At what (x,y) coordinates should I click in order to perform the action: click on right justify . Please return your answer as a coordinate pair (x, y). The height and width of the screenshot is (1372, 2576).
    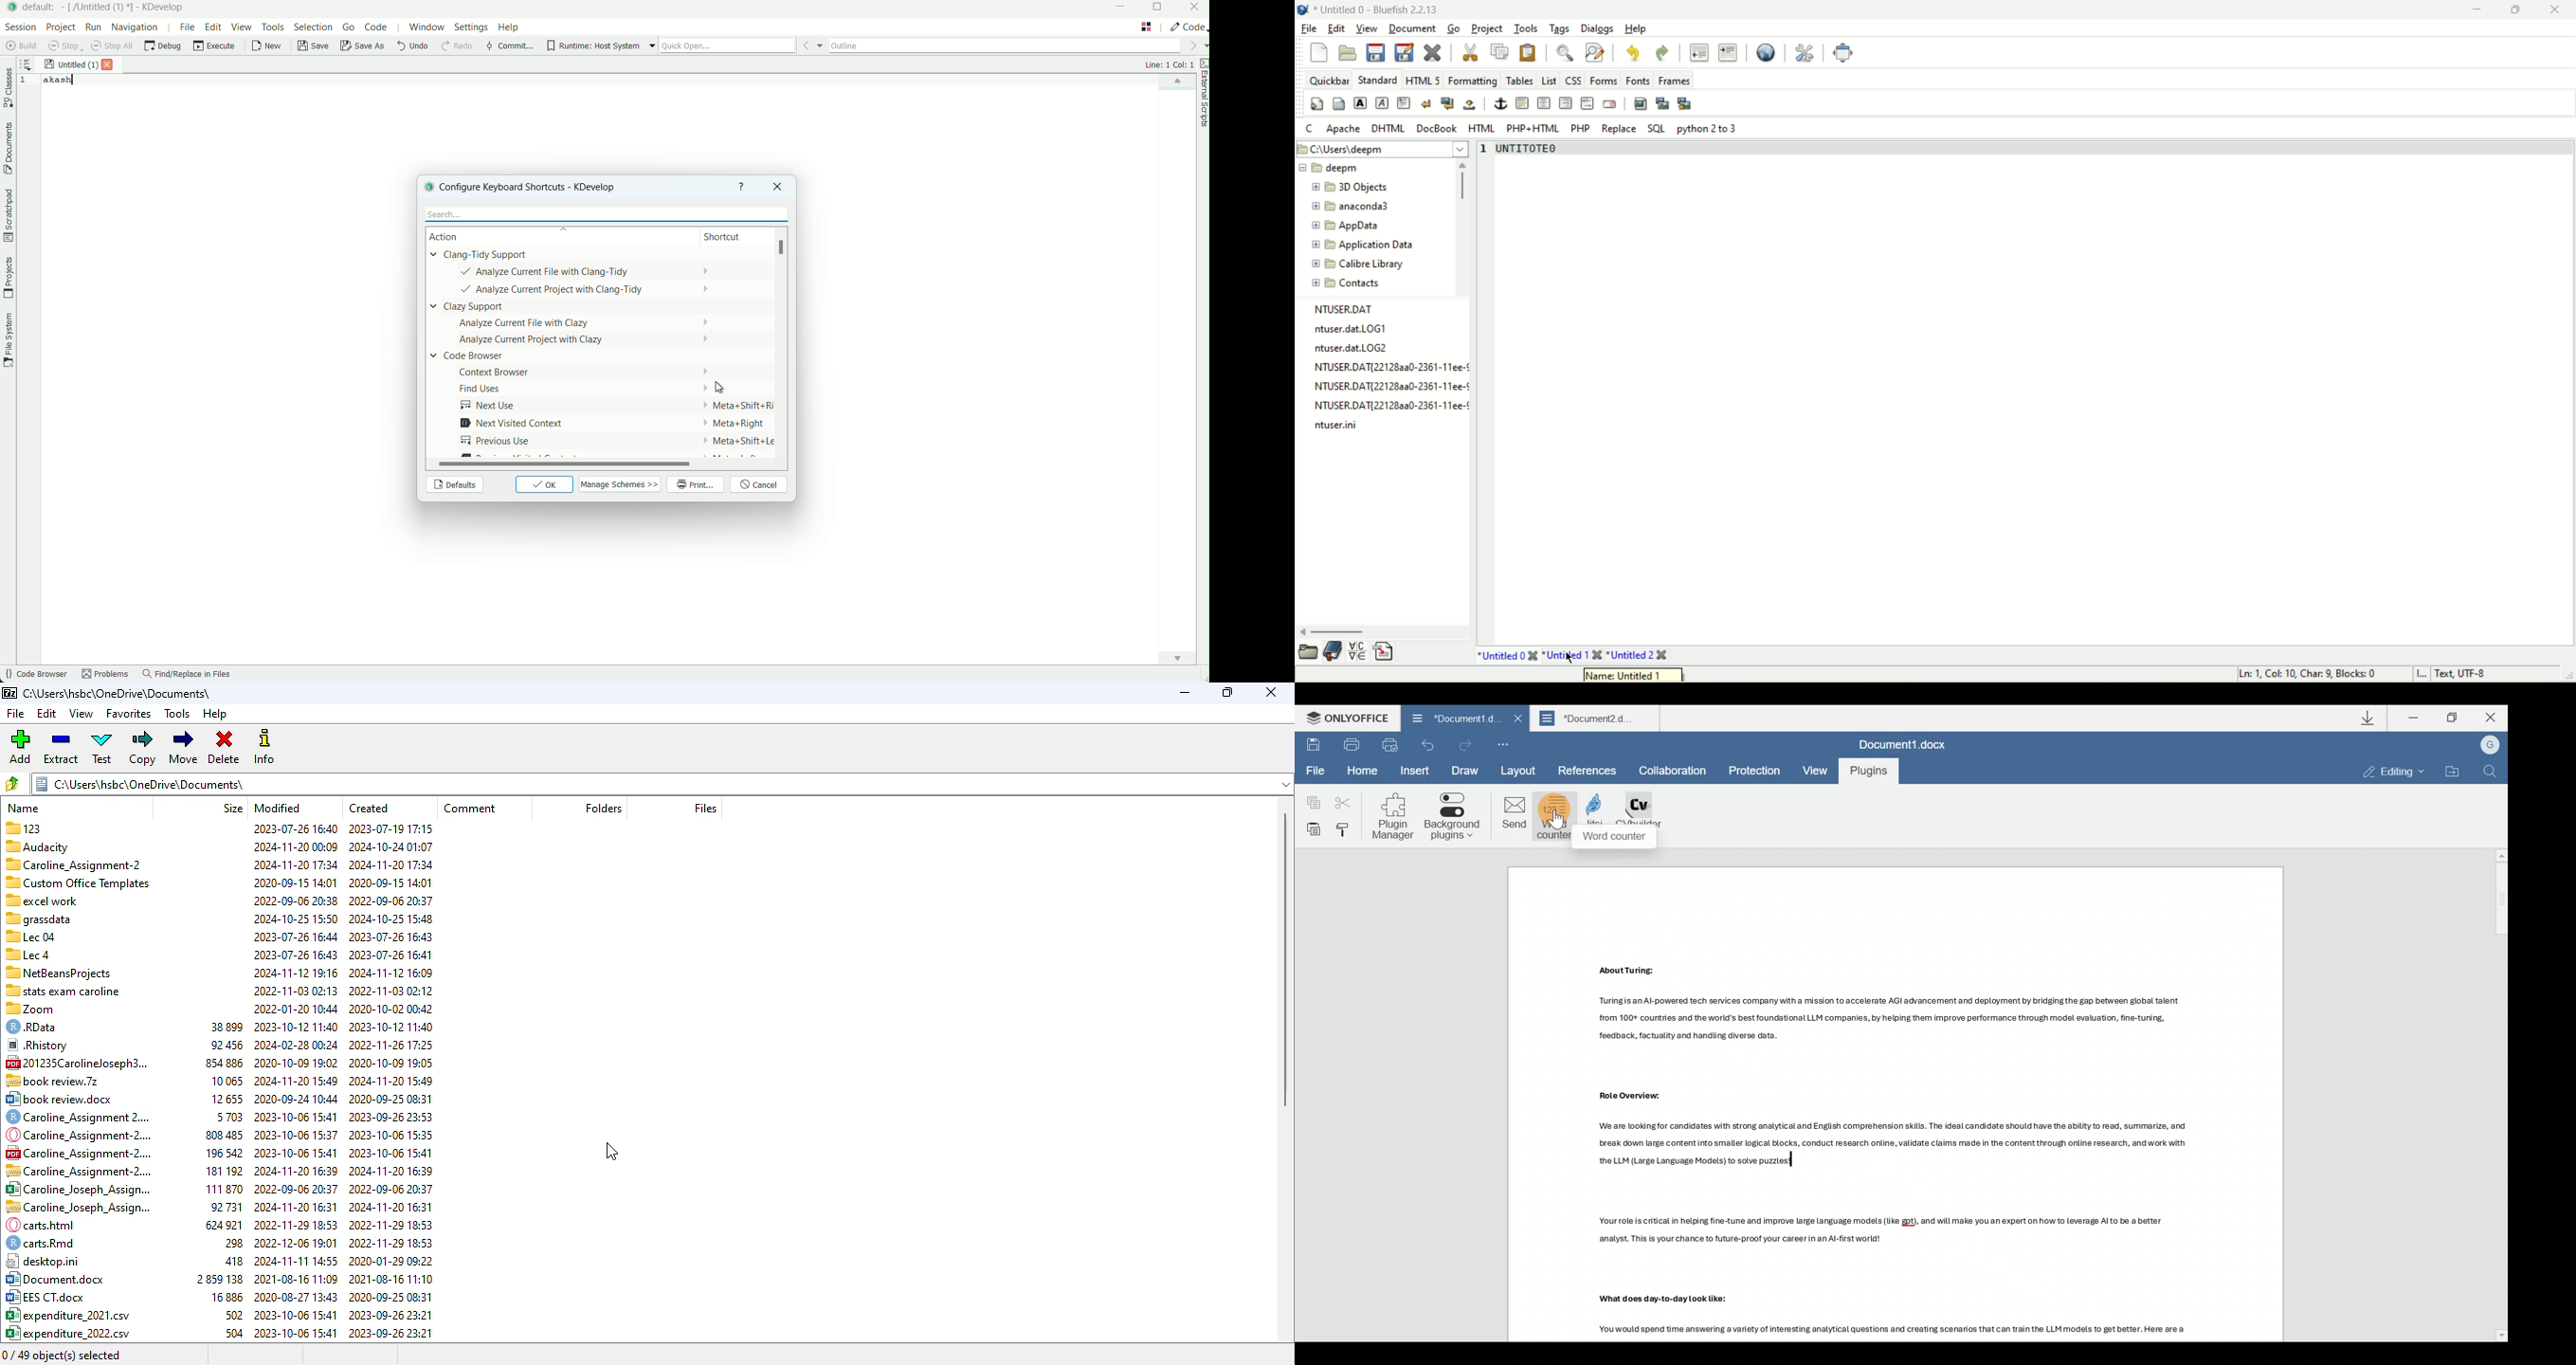
    Looking at the image, I should click on (1566, 106).